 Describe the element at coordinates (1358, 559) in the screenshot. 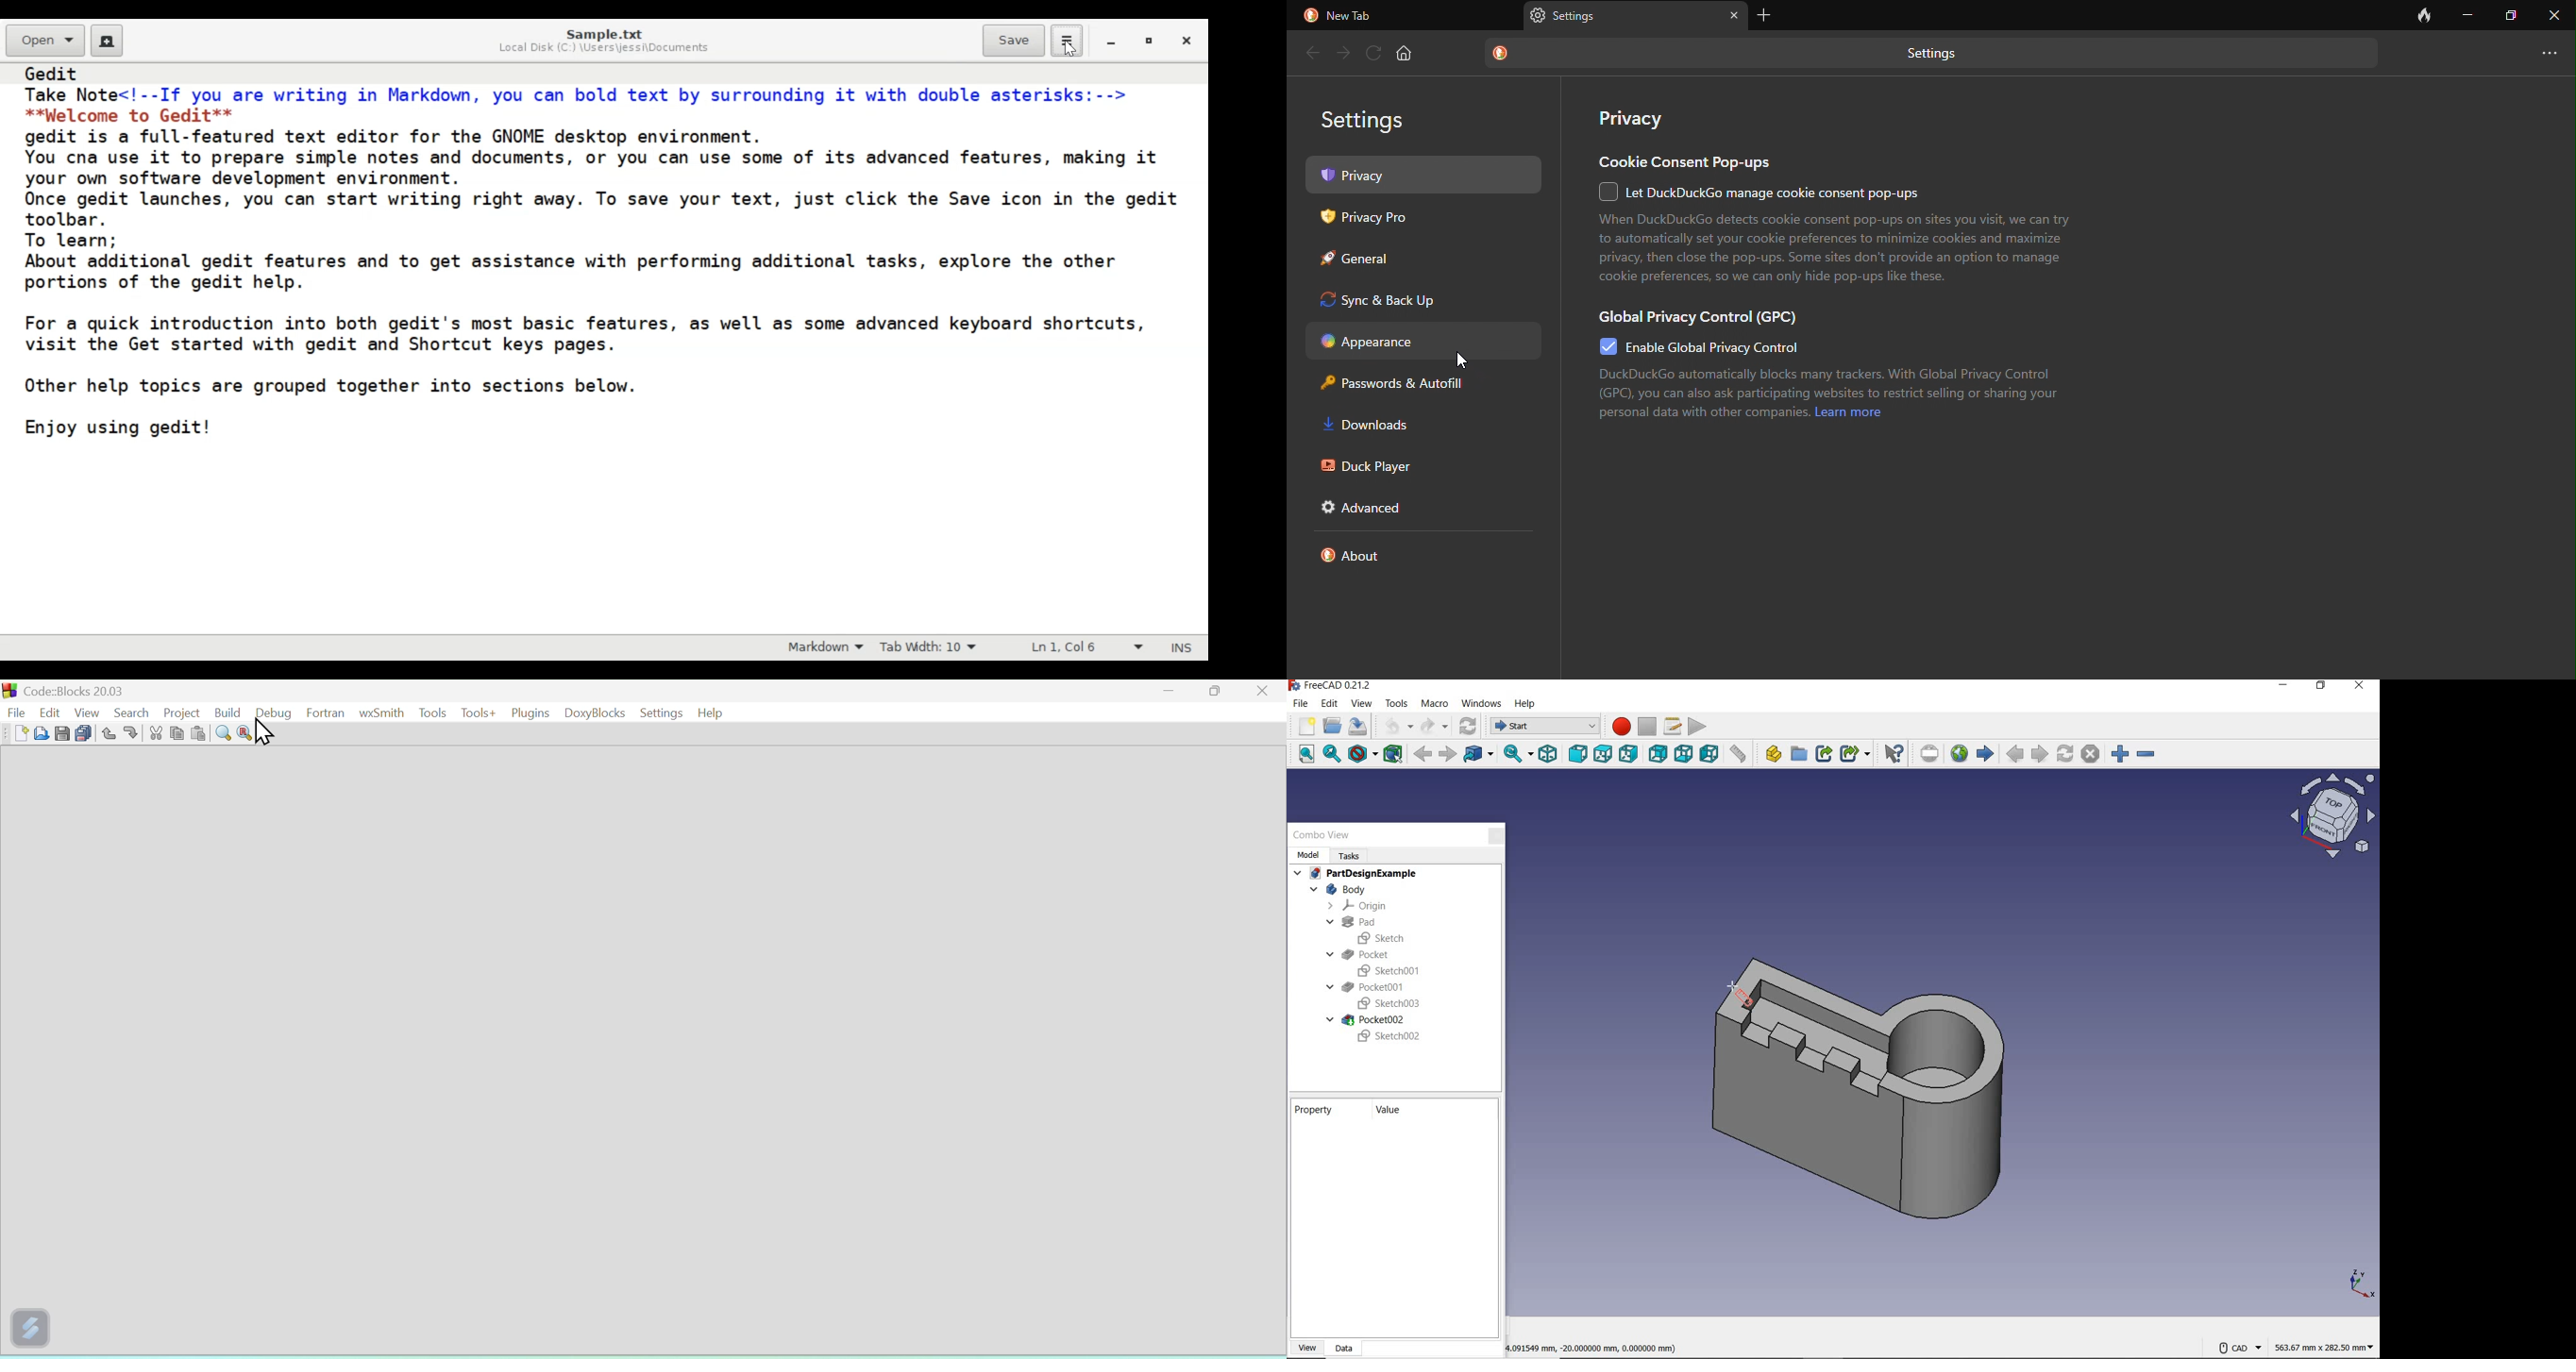

I see `about` at that location.